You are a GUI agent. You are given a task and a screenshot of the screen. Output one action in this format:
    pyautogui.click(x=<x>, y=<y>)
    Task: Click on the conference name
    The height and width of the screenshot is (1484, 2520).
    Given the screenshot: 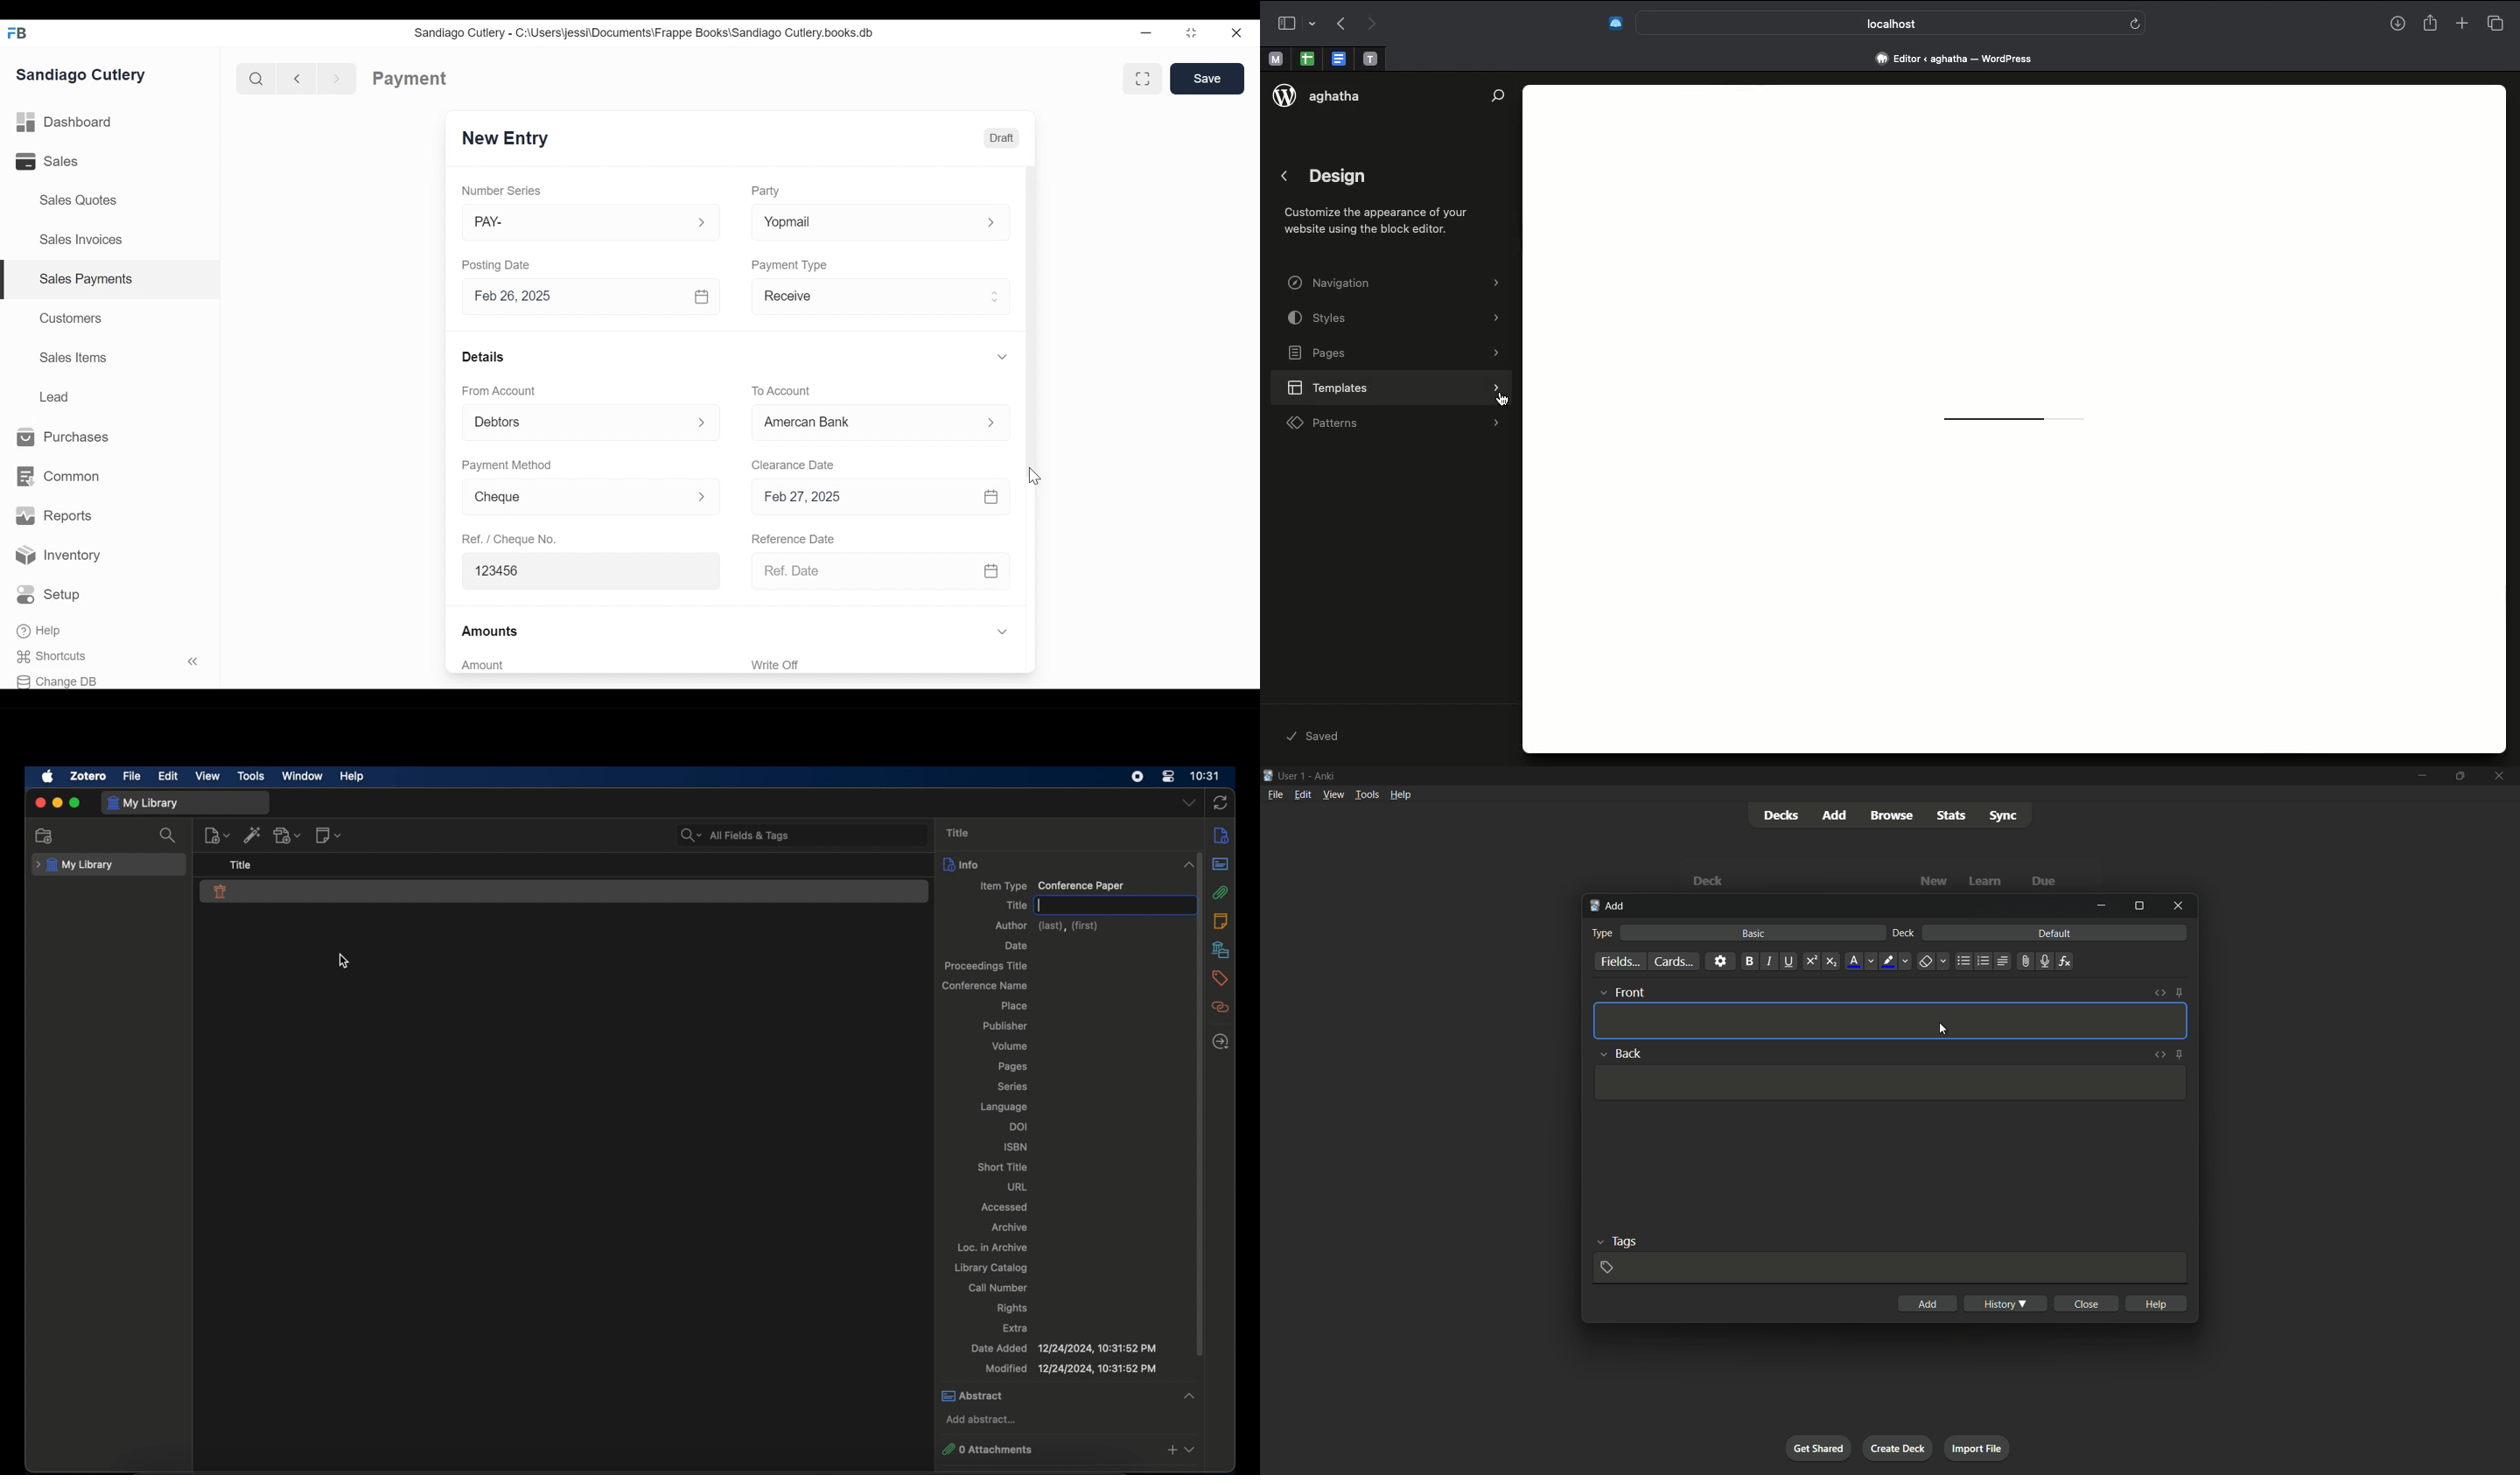 What is the action you would take?
    pyautogui.click(x=984, y=986)
    